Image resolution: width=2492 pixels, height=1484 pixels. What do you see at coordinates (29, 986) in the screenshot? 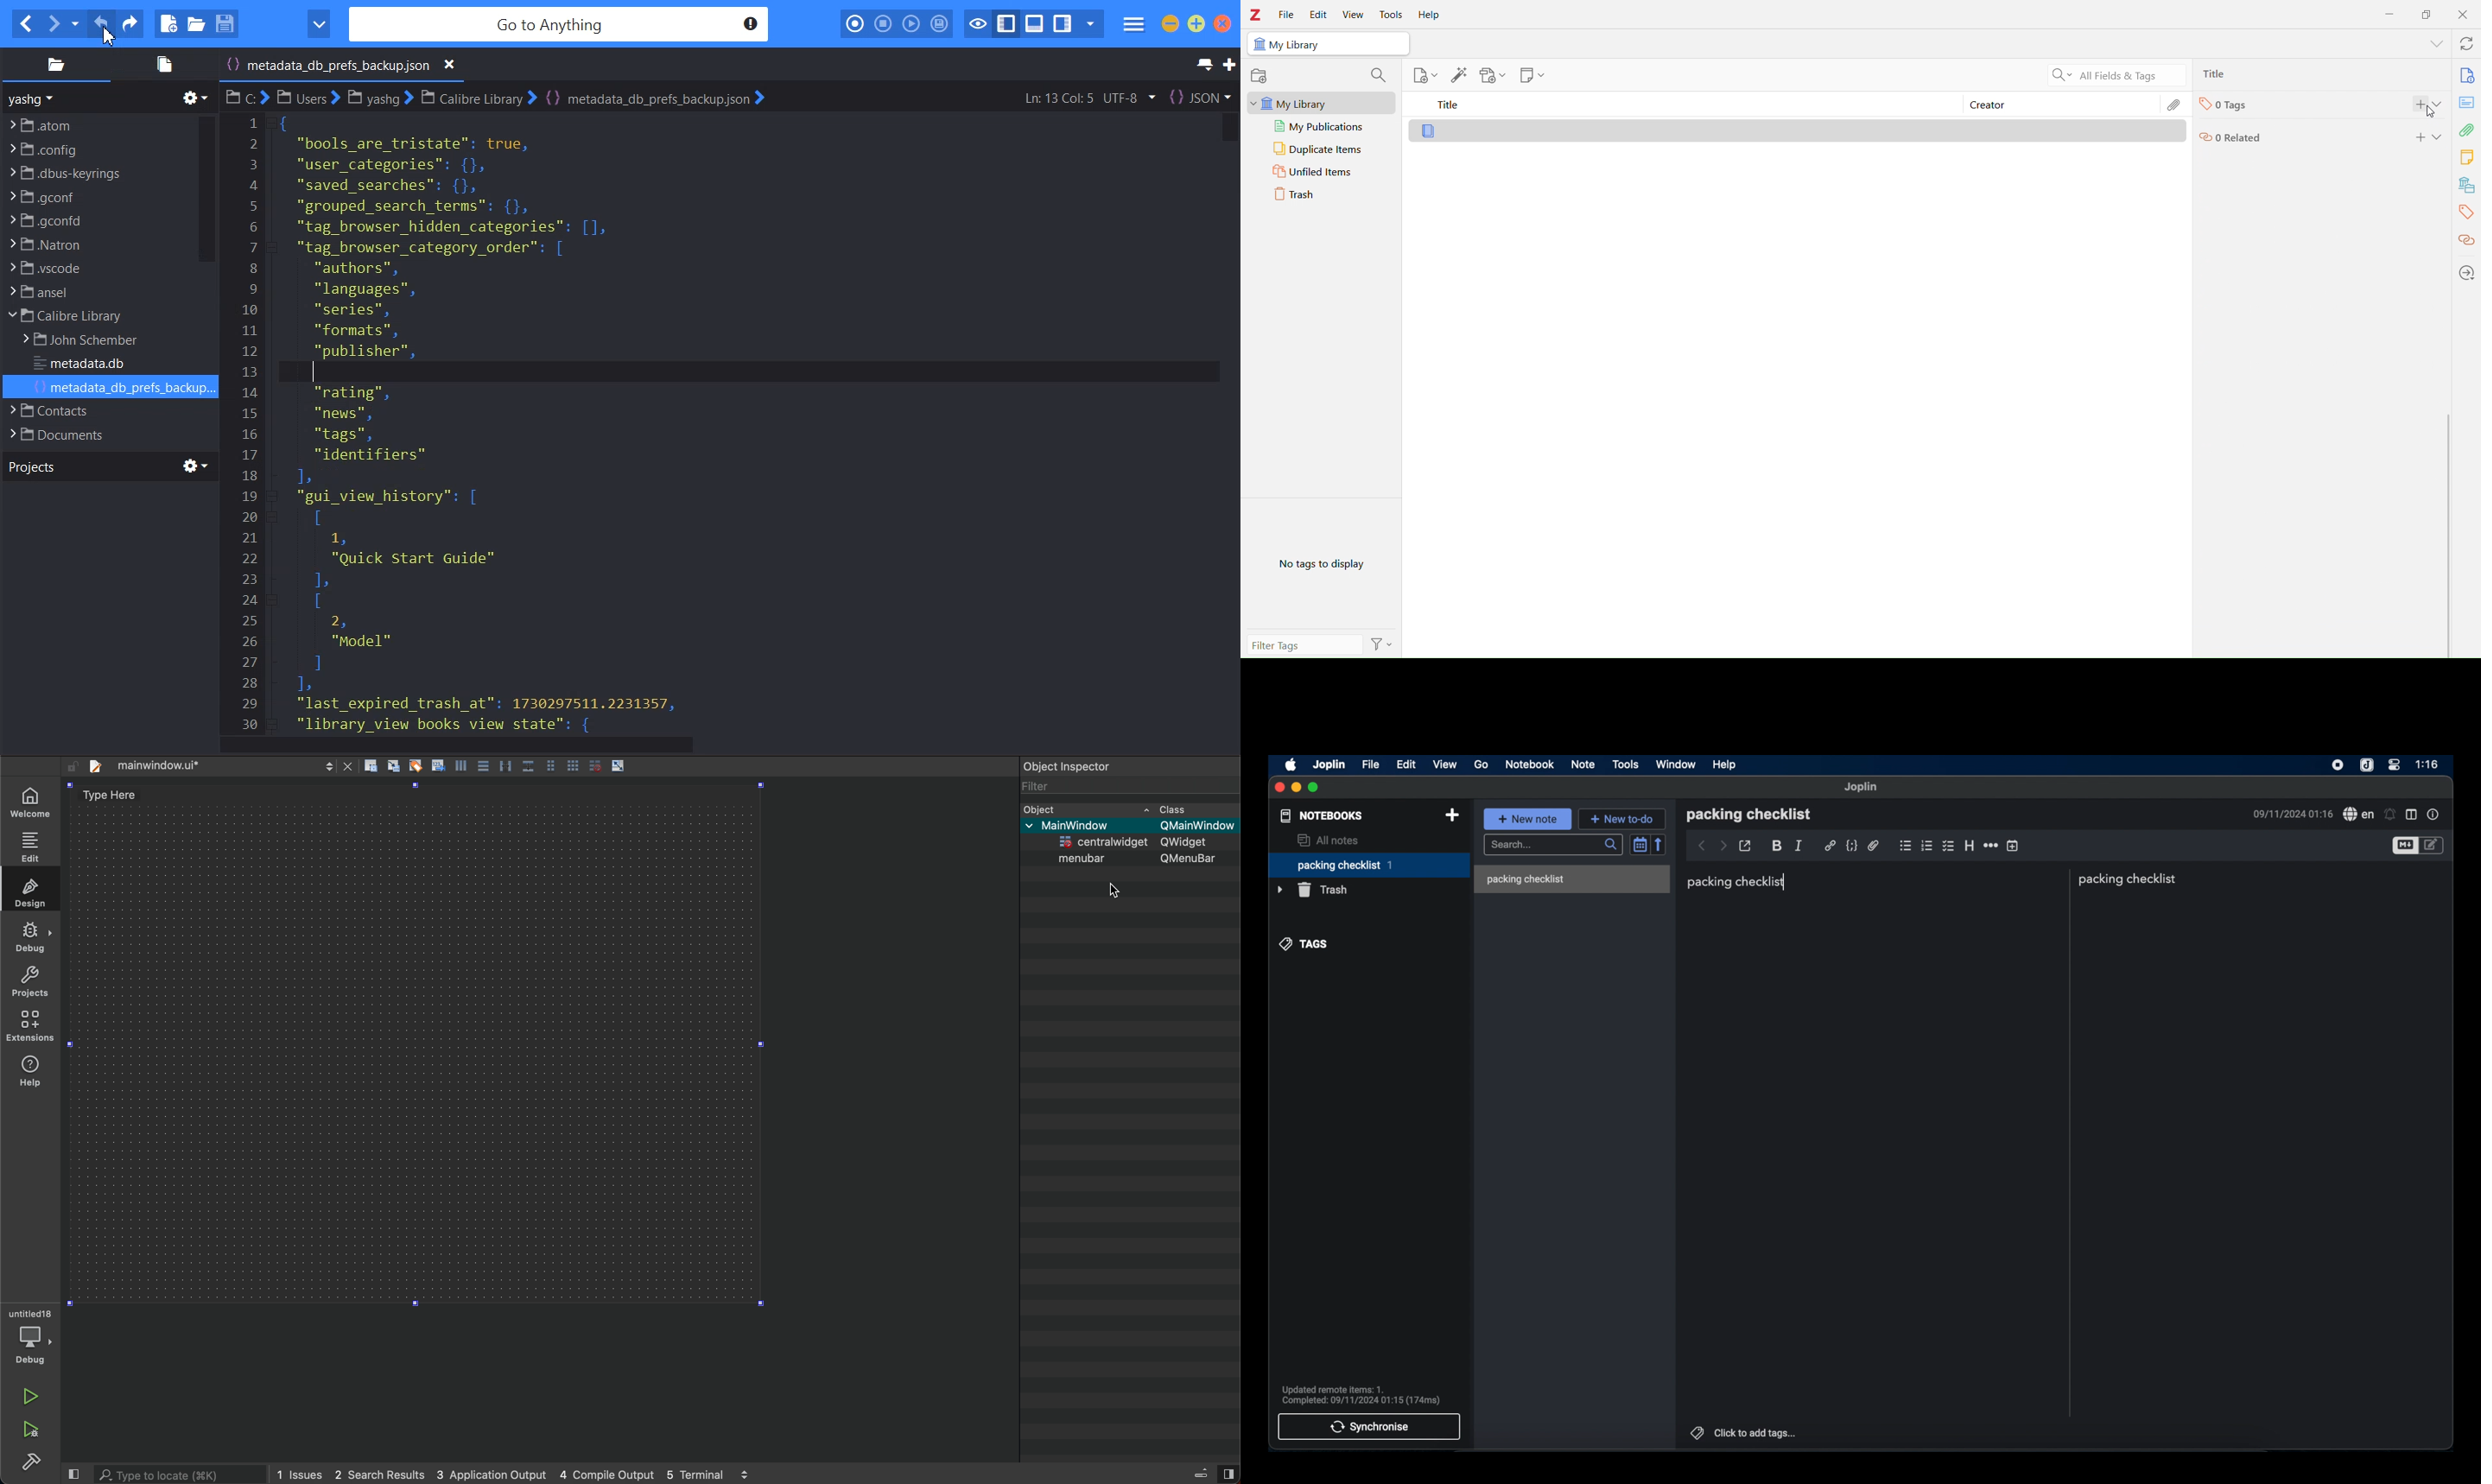
I see `projects` at bounding box center [29, 986].